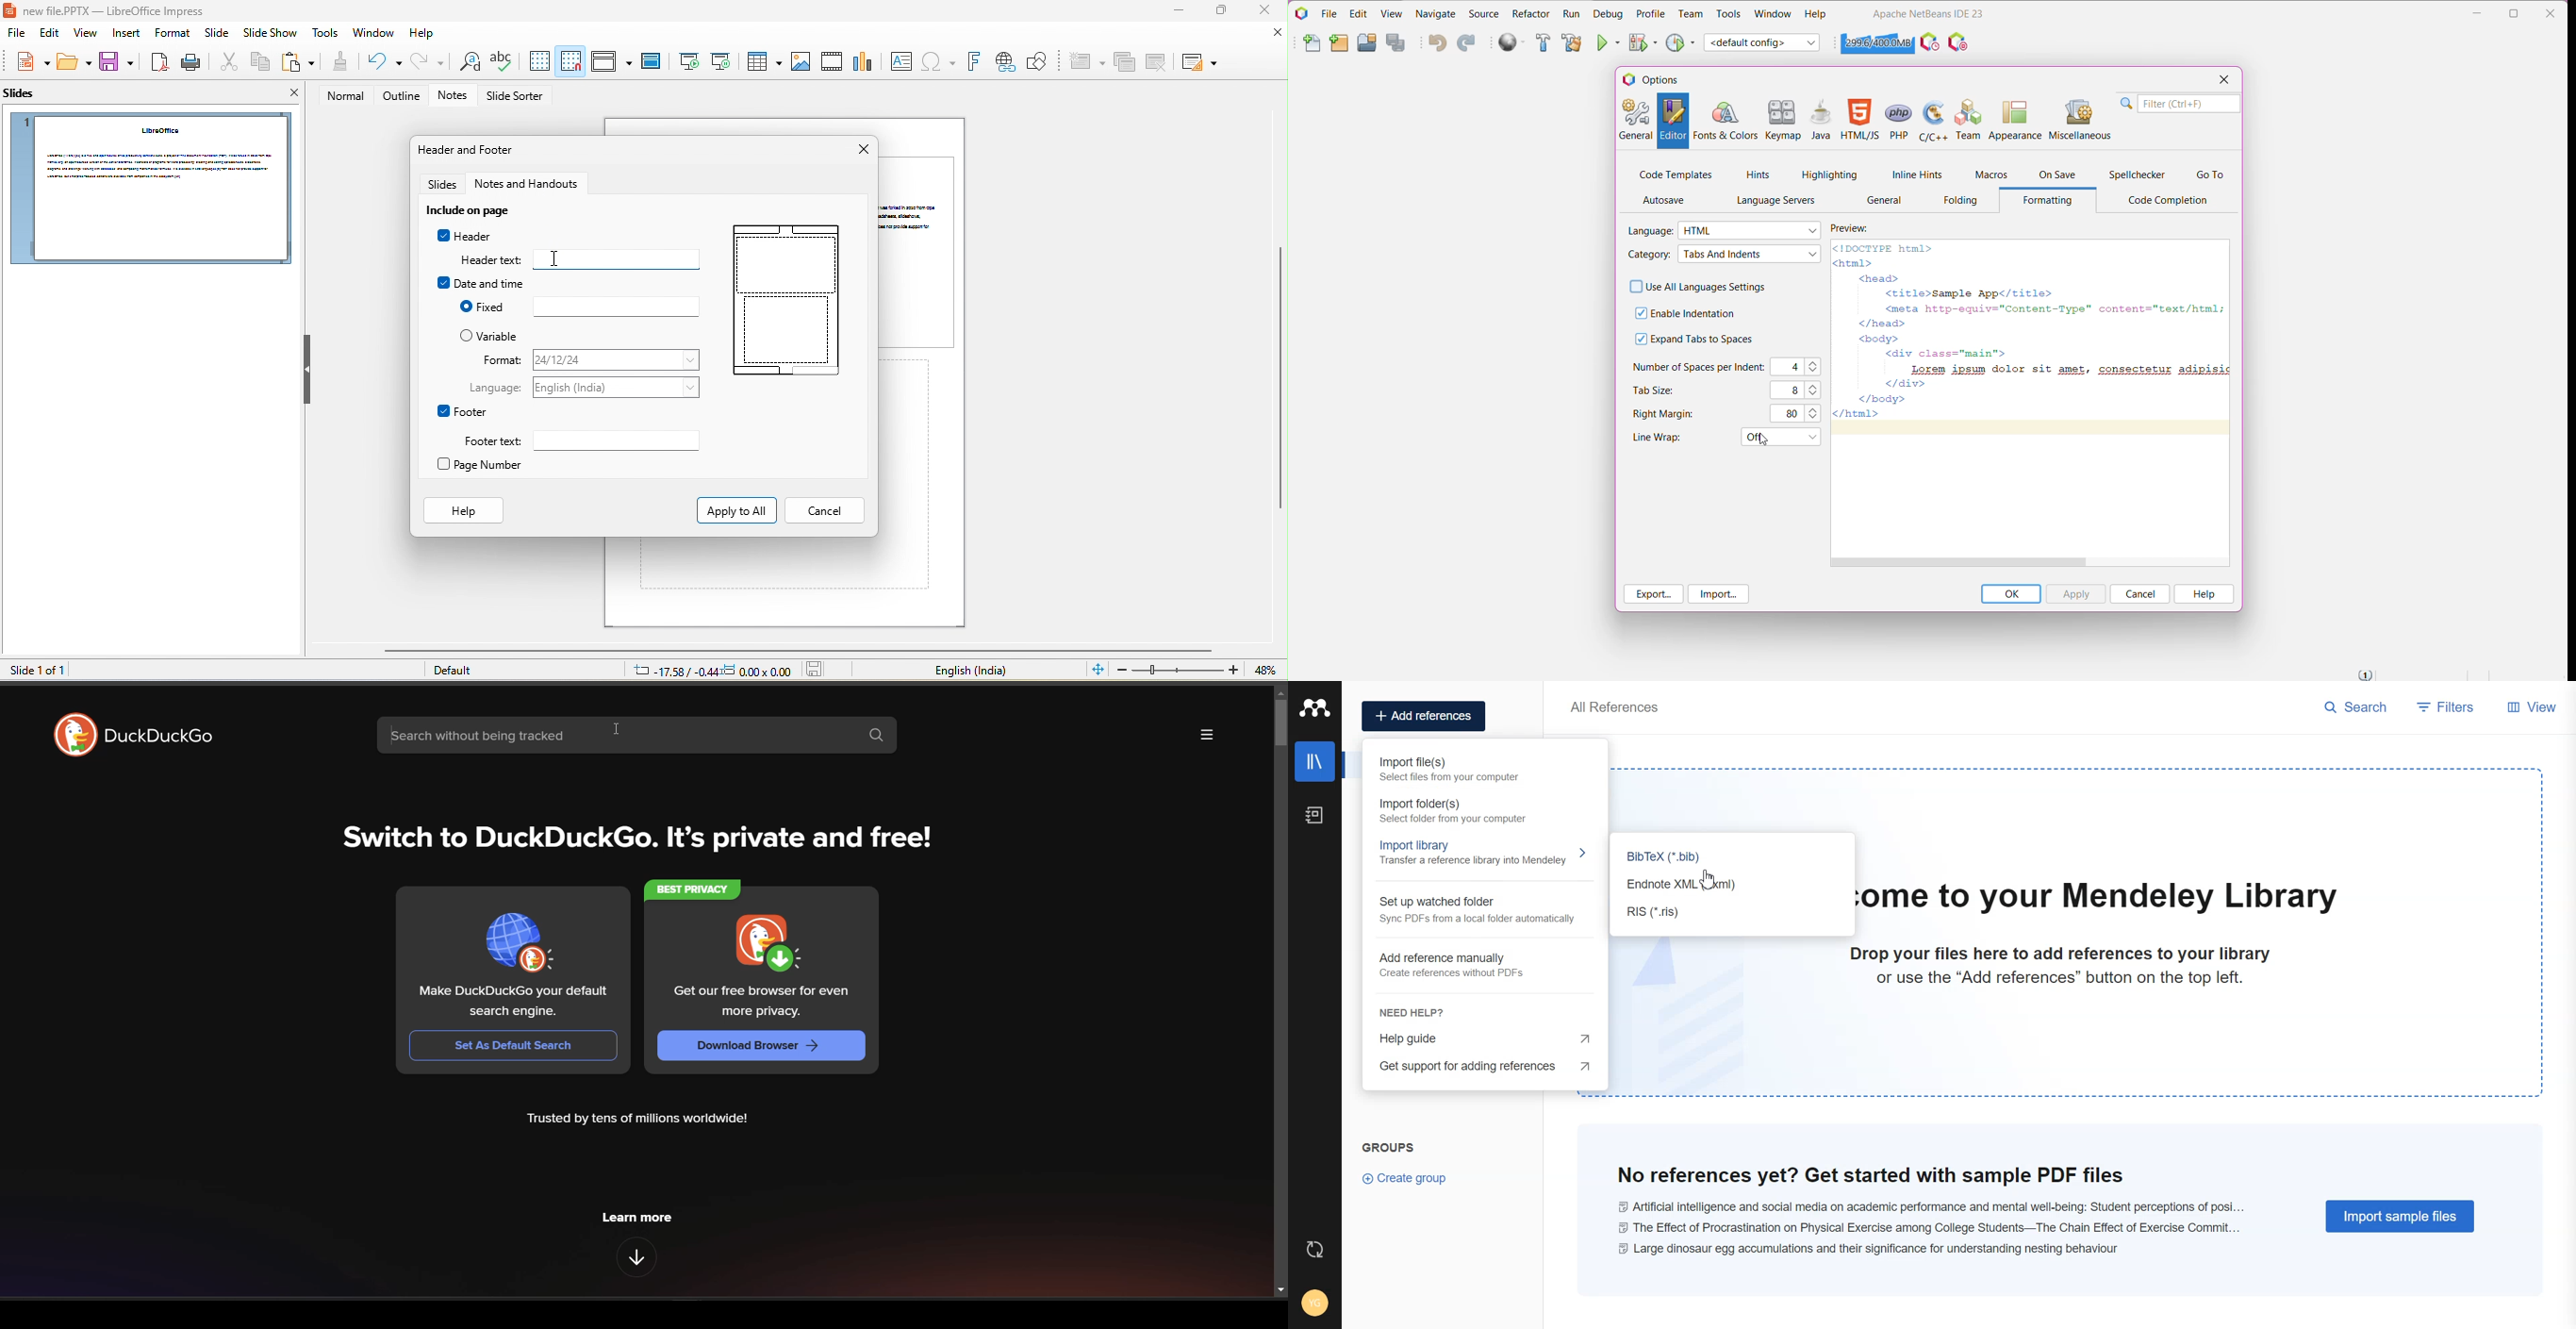 The height and width of the screenshot is (1344, 2576). What do you see at coordinates (973, 62) in the screenshot?
I see `font work text` at bounding box center [973, 62].